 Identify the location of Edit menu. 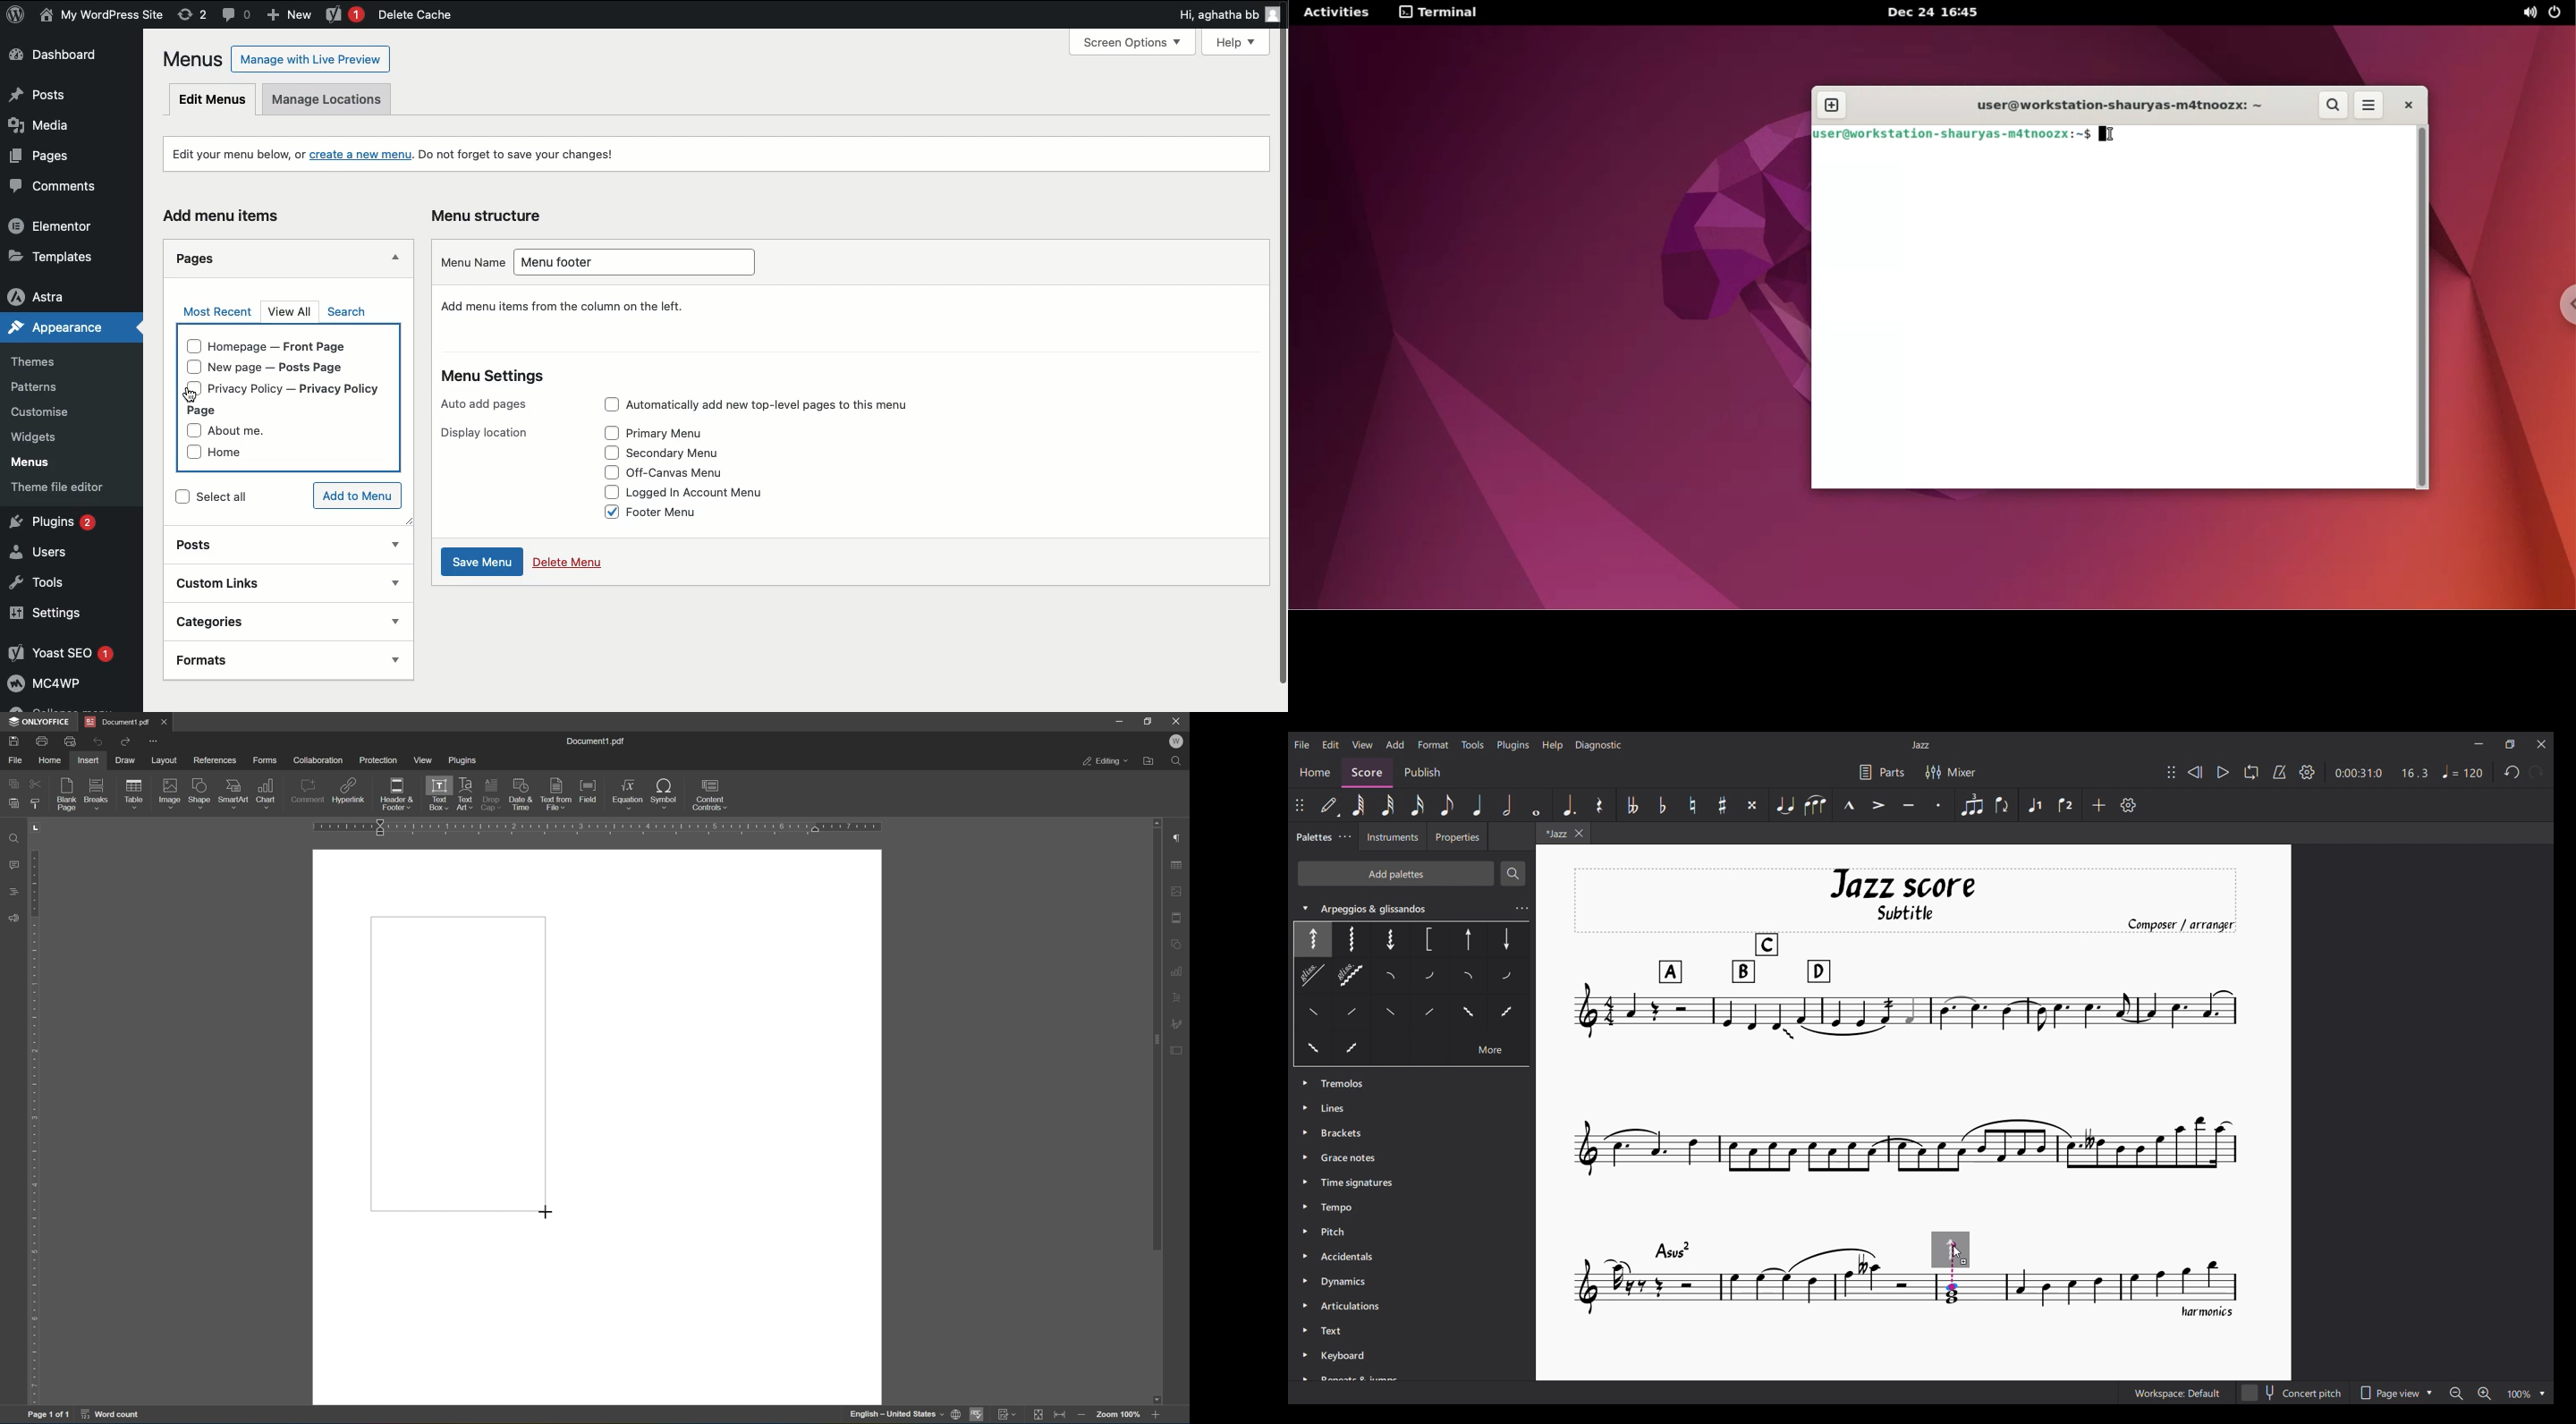
(1330, 744).